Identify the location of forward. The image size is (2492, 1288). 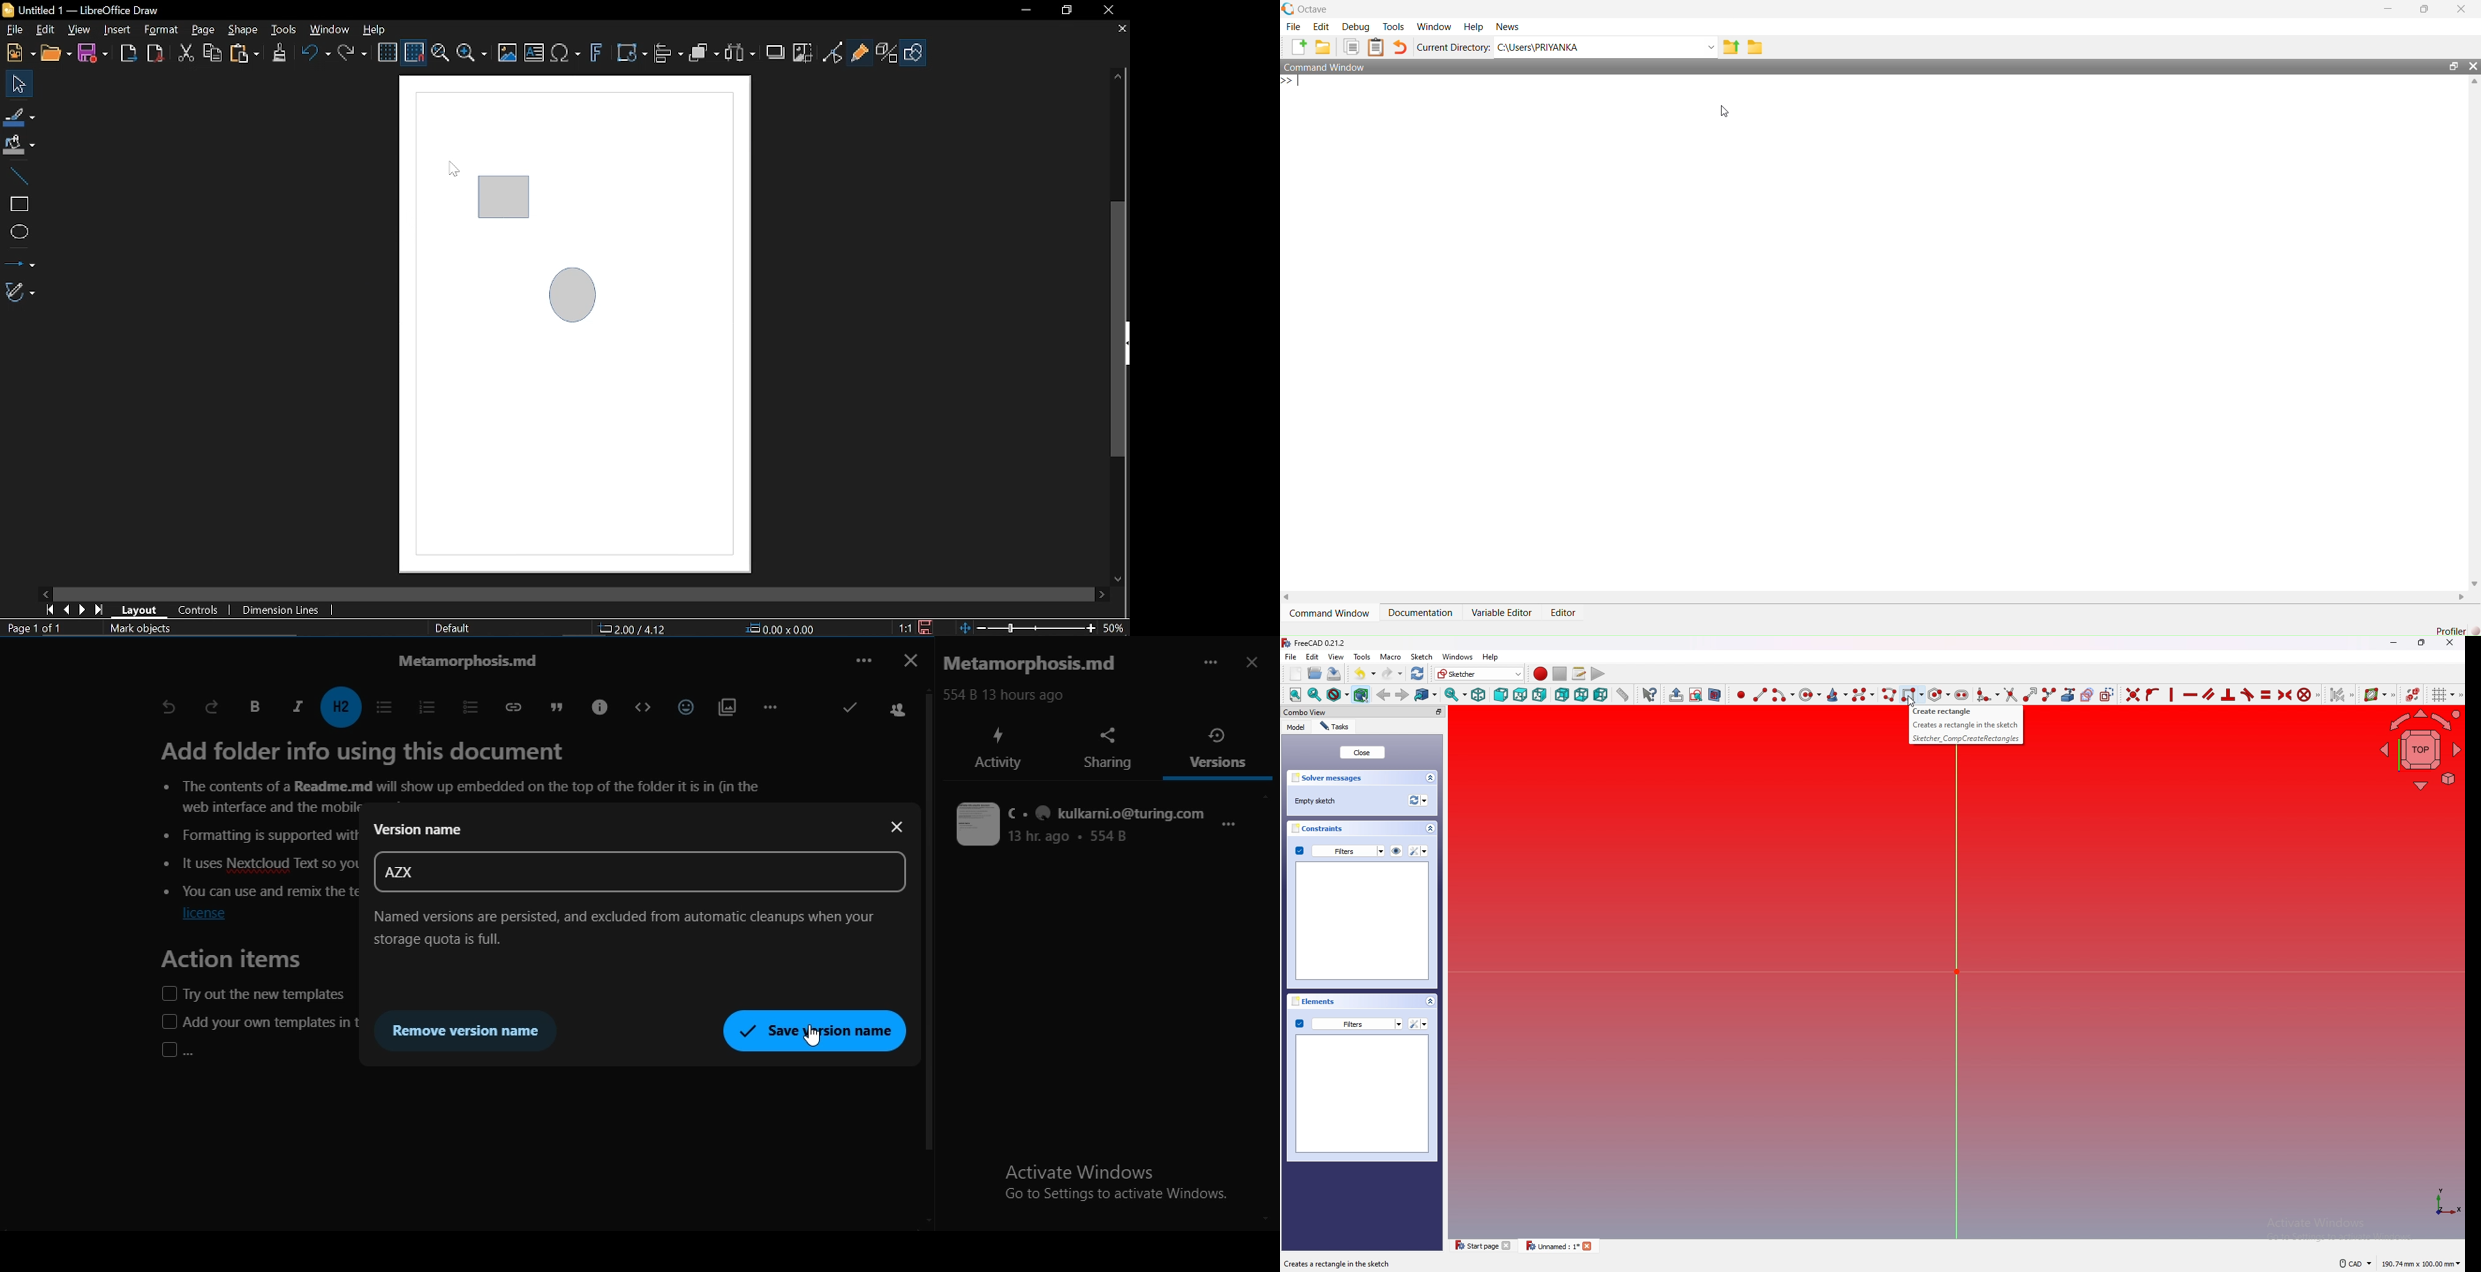
(1402, 695).